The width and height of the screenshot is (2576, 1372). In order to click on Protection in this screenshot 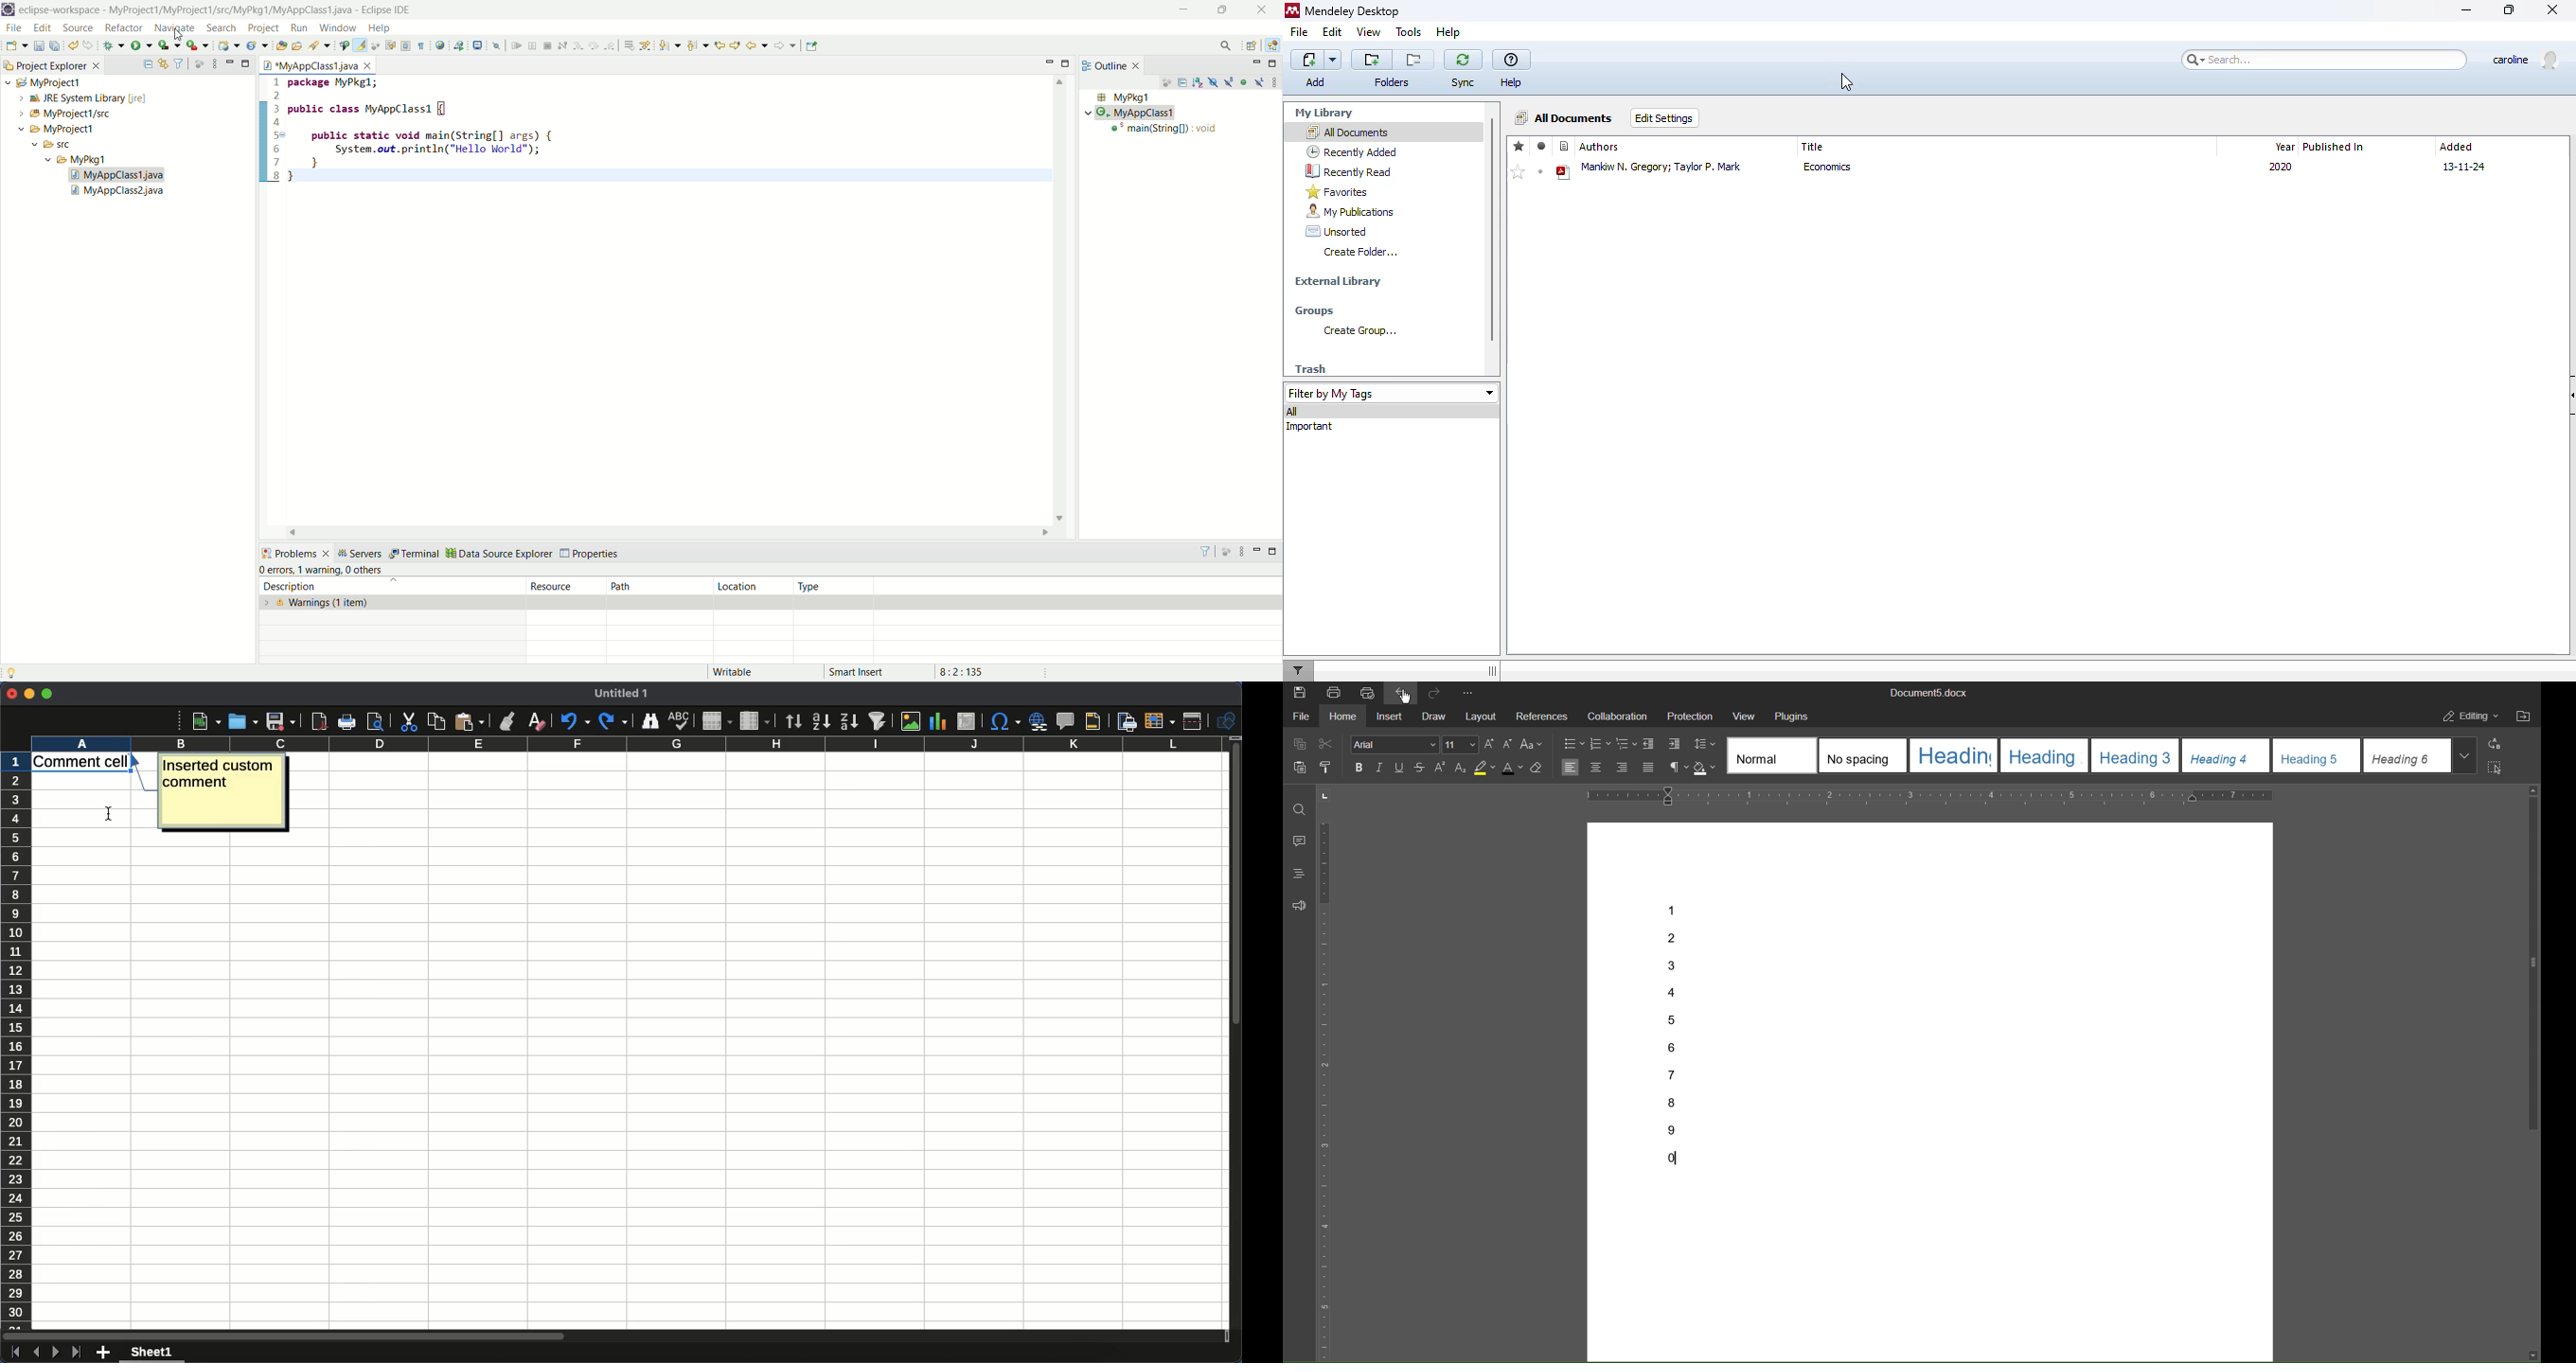, I will do `click(1691, 716)`.